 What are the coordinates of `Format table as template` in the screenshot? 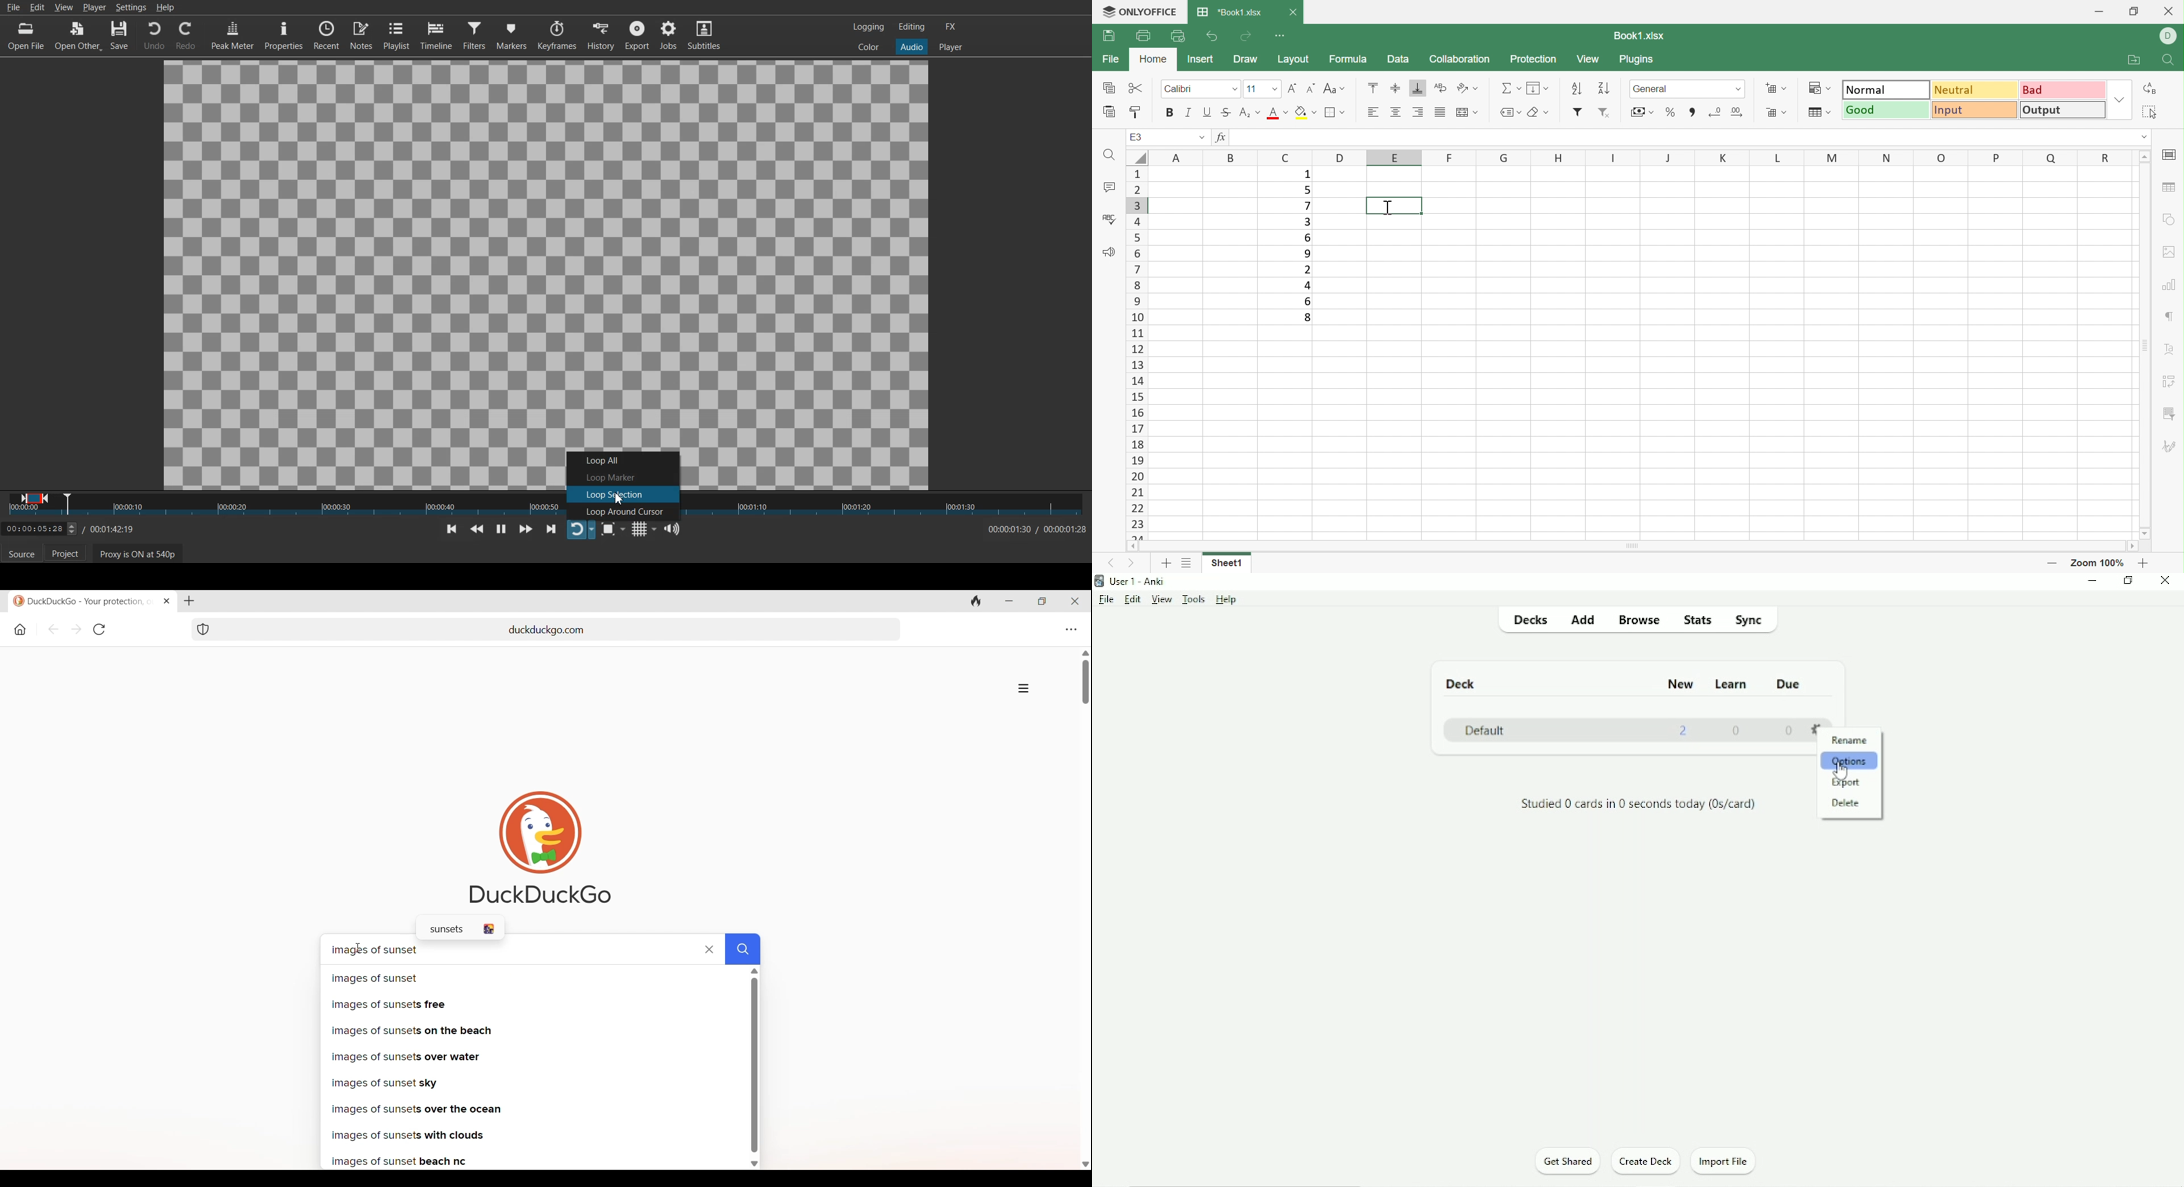 It's located at (1821, 112).